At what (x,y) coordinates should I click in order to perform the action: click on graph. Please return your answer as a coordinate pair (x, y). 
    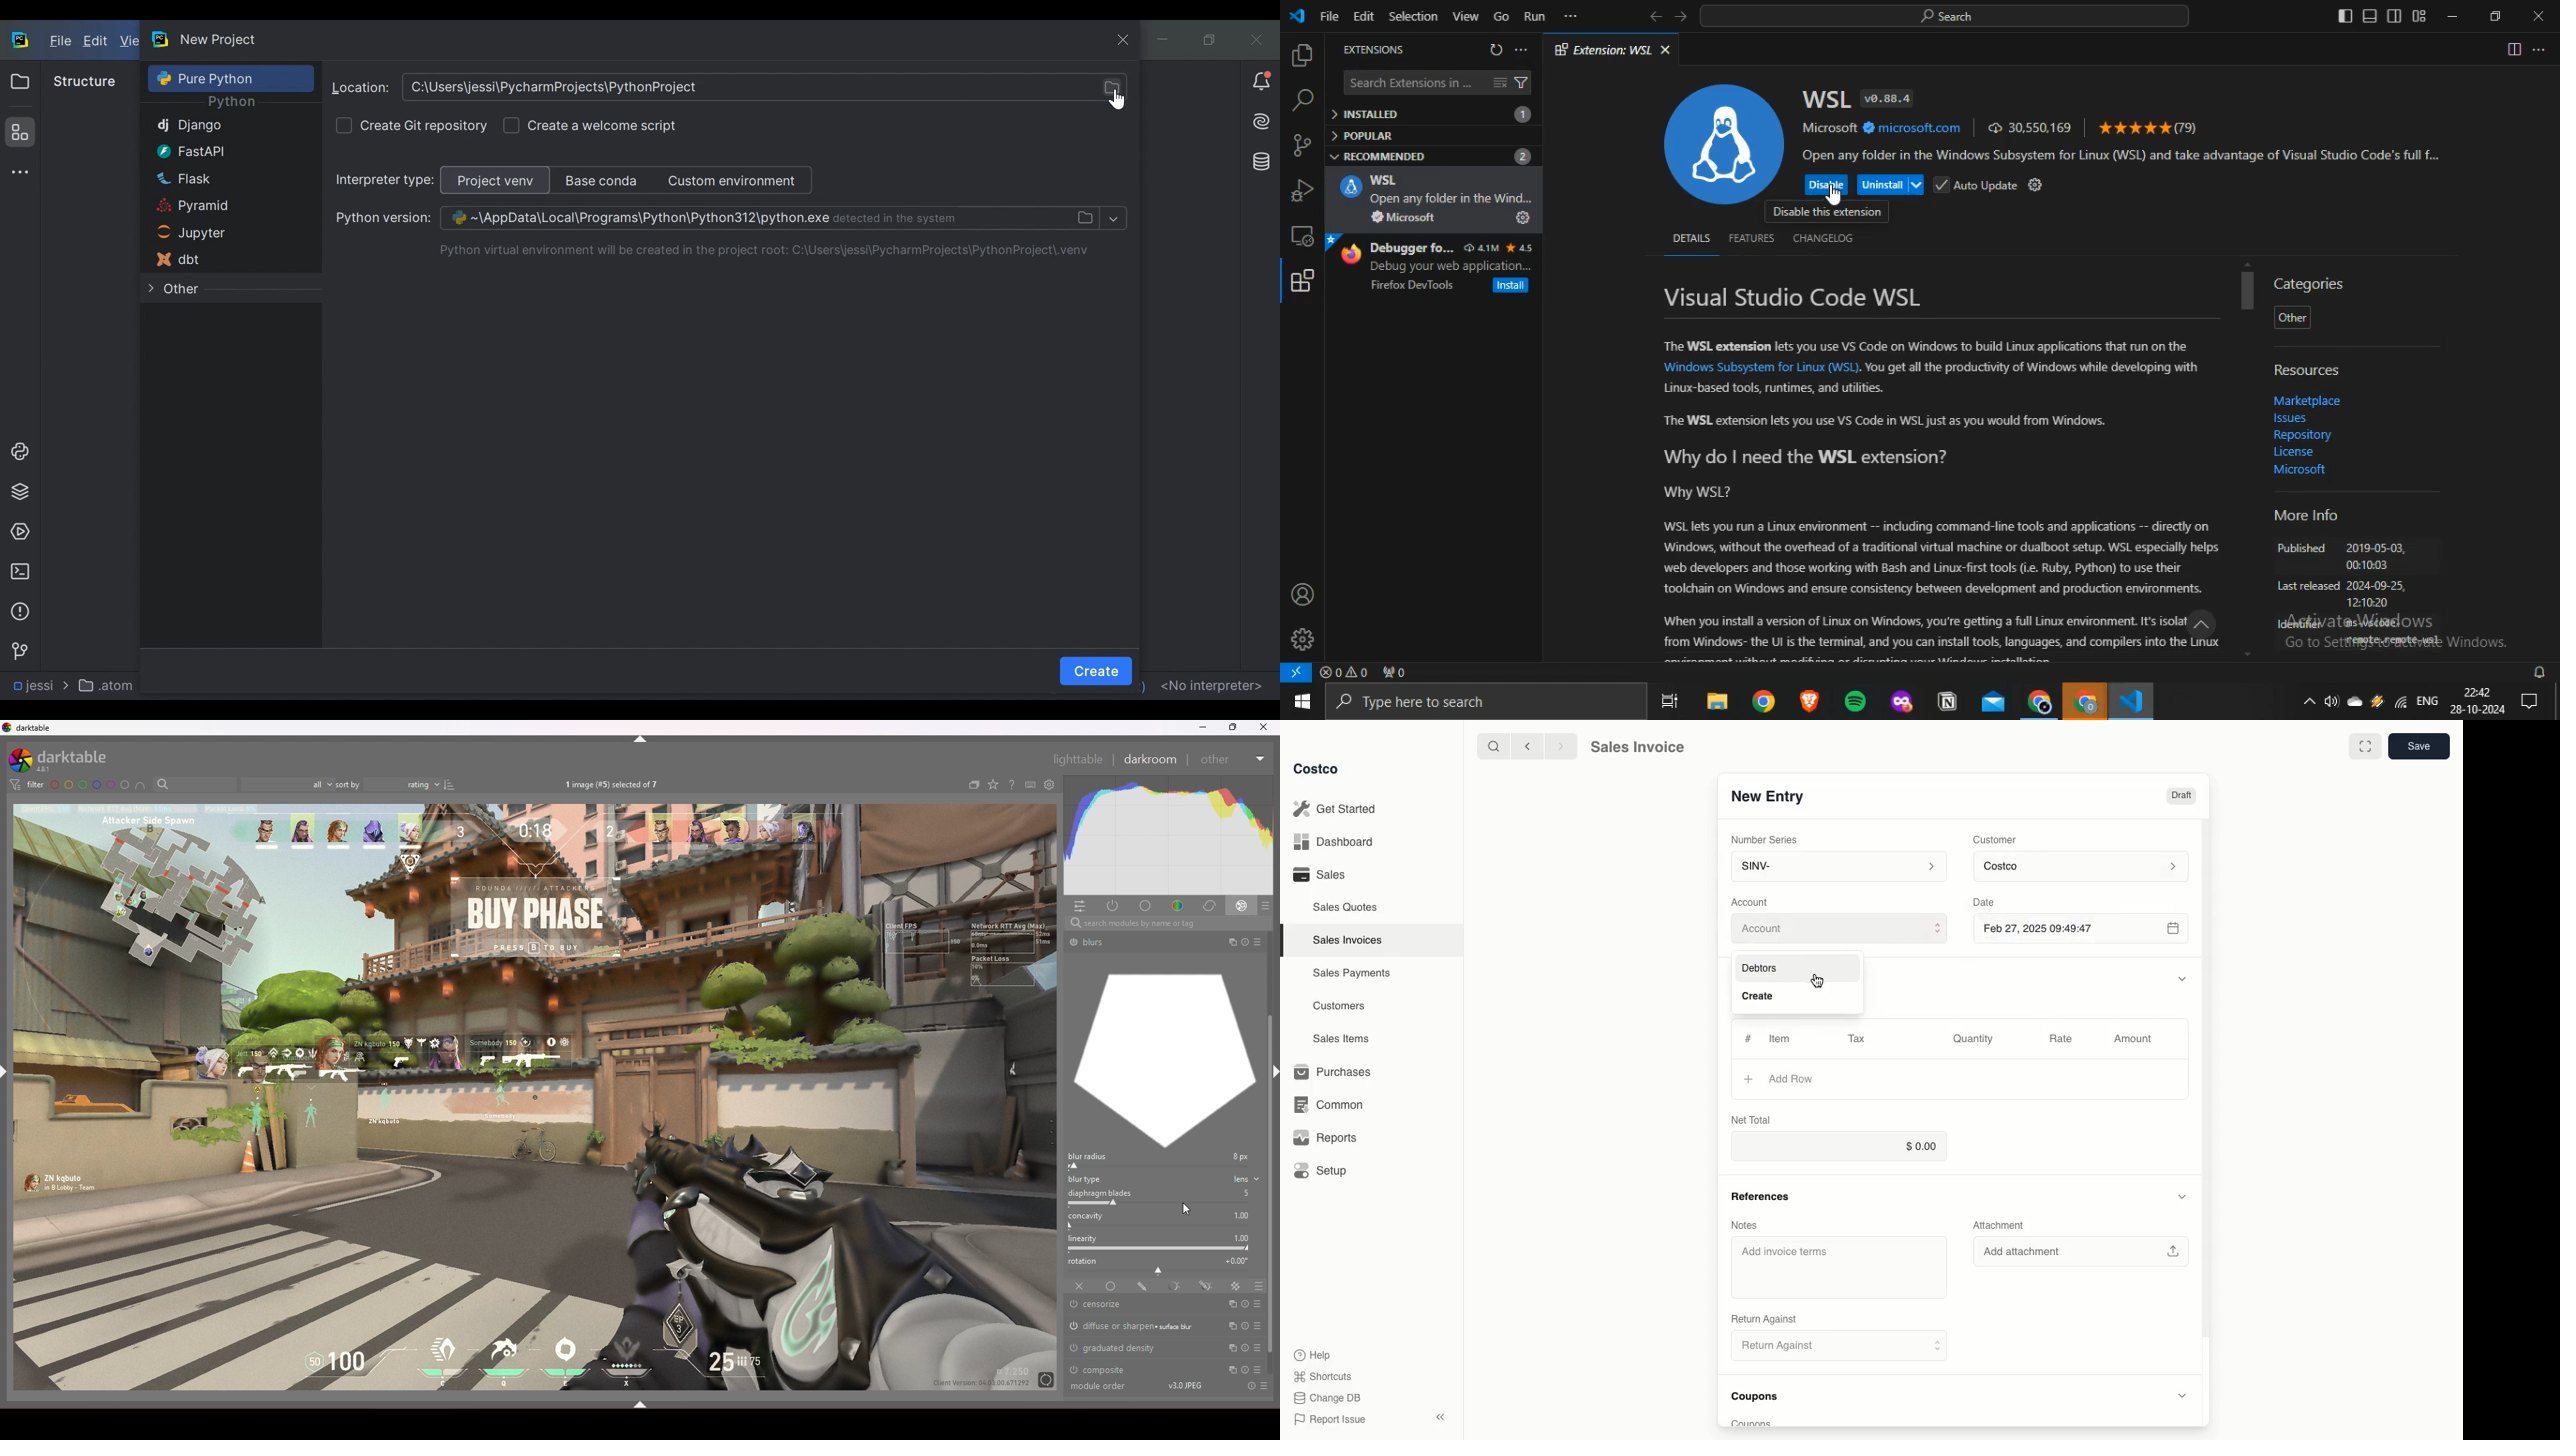
    Looking at the image, I should click on (1165, 1059).